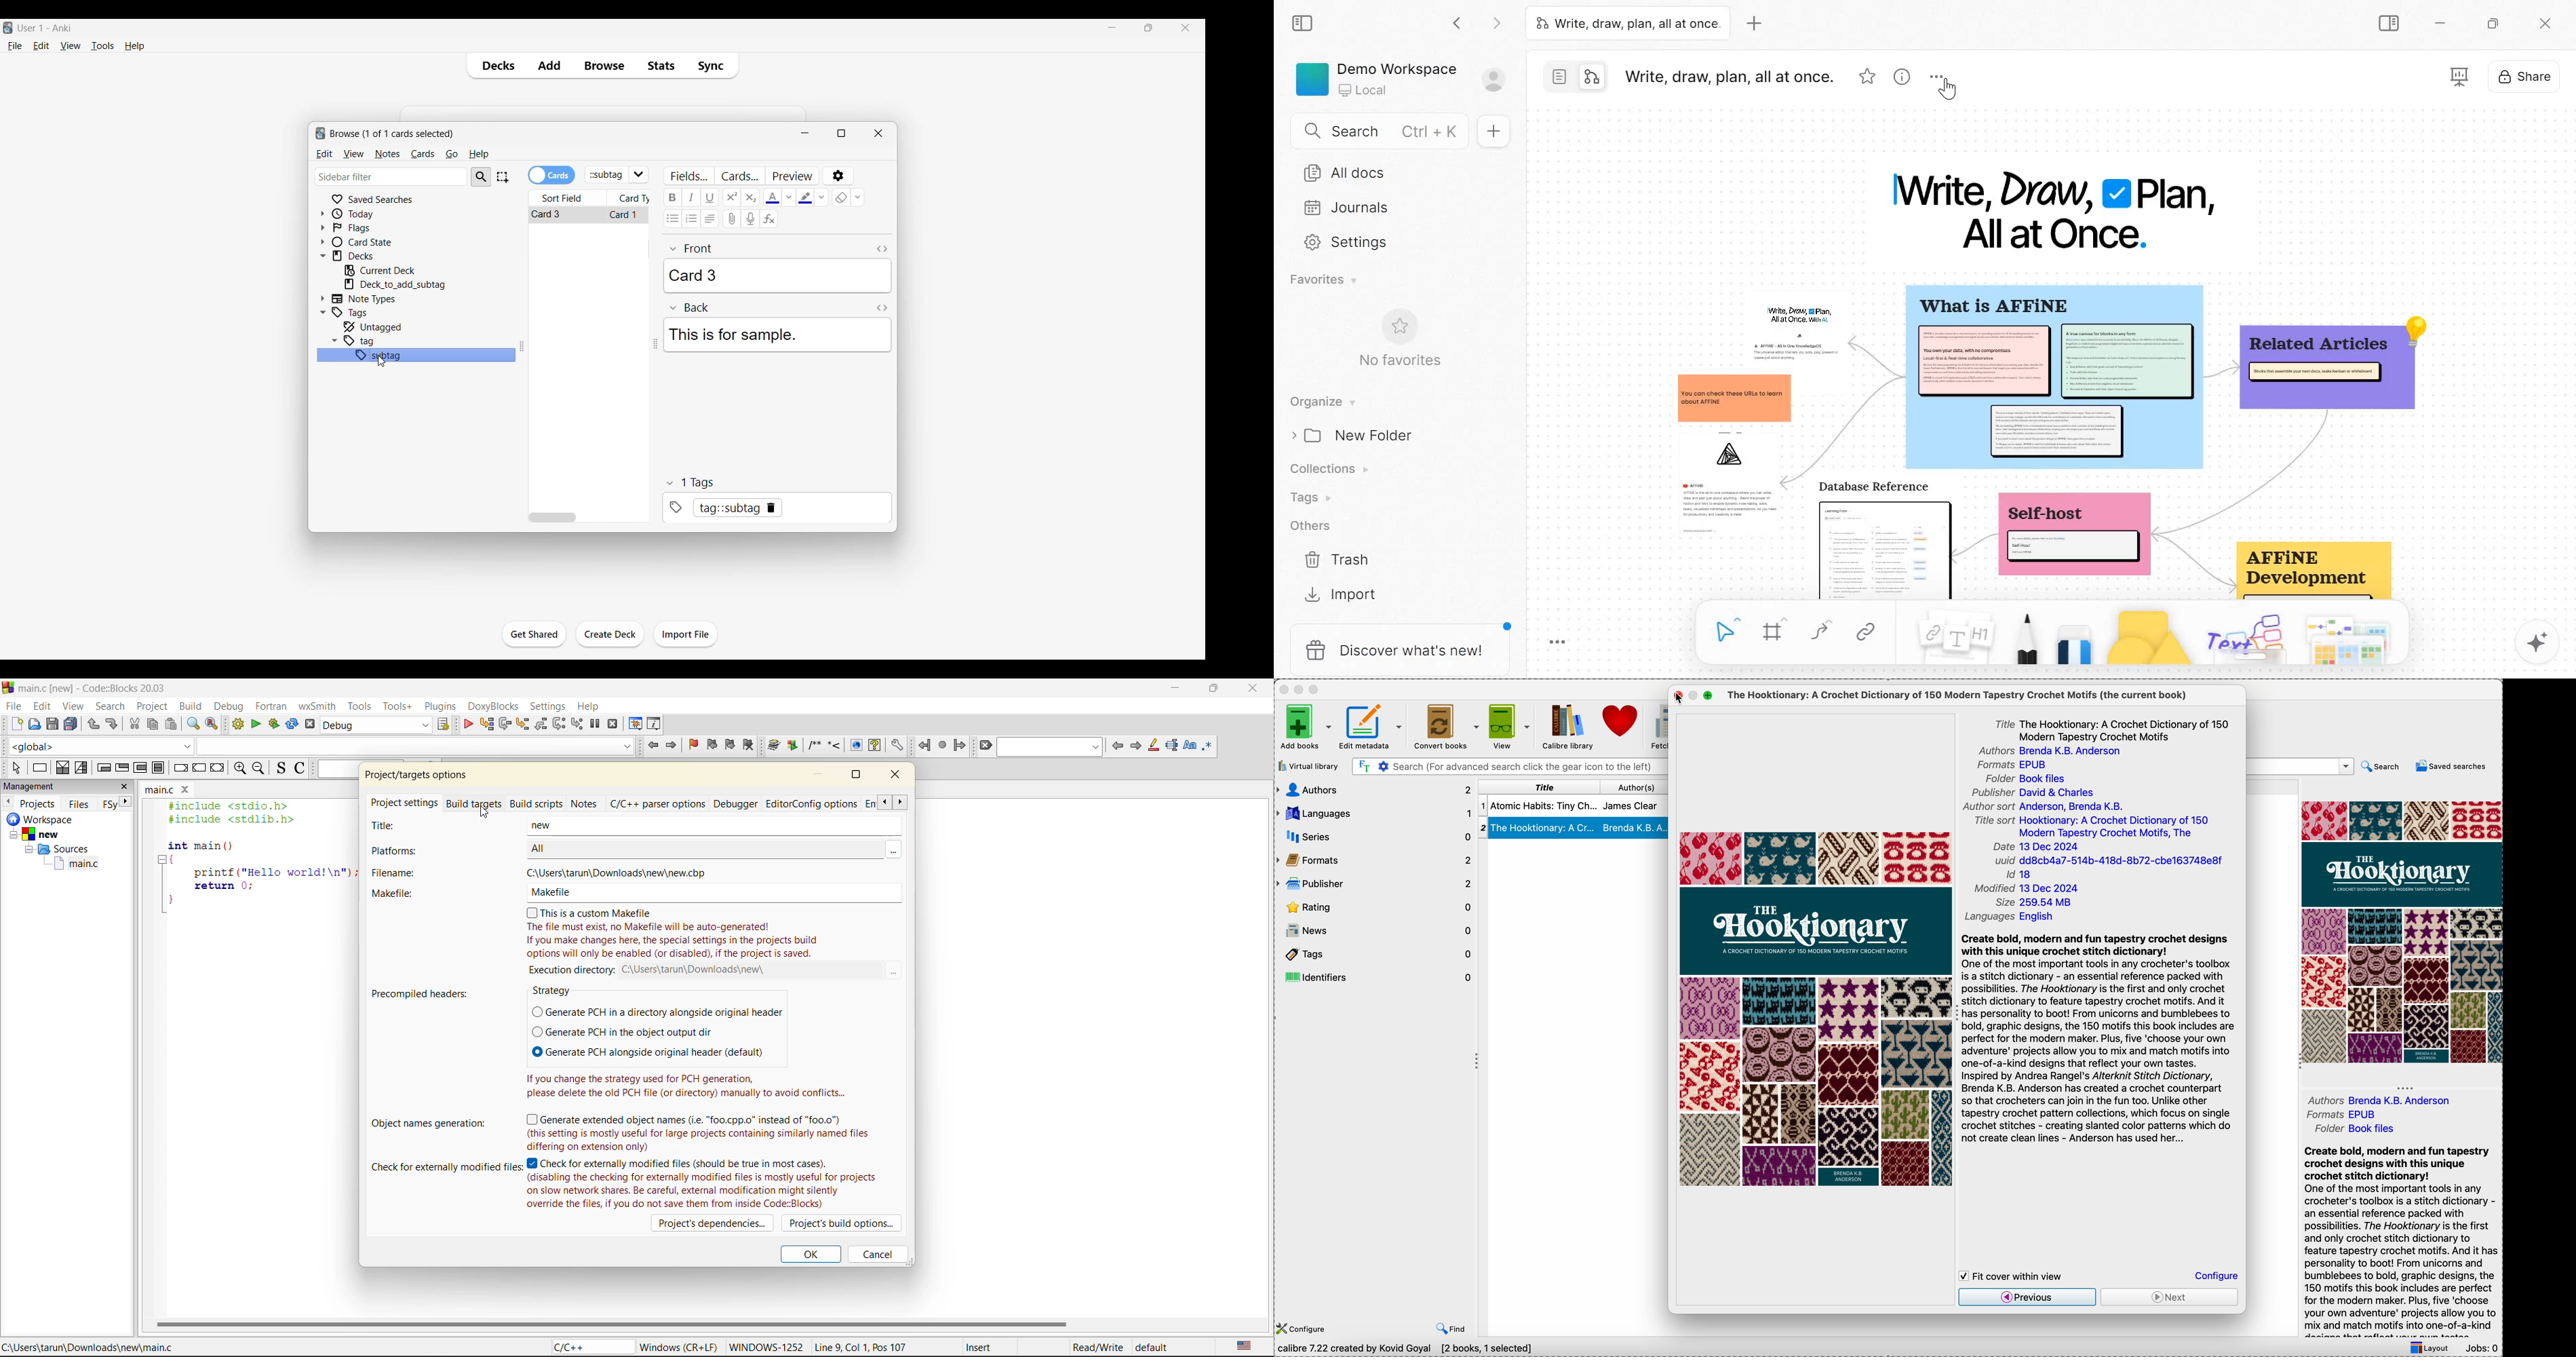 The height and width of the screenshot is (1372, 2576). Describe the element at coordinates (479, 155) in the screenshot. I see `Help menu` at that location.